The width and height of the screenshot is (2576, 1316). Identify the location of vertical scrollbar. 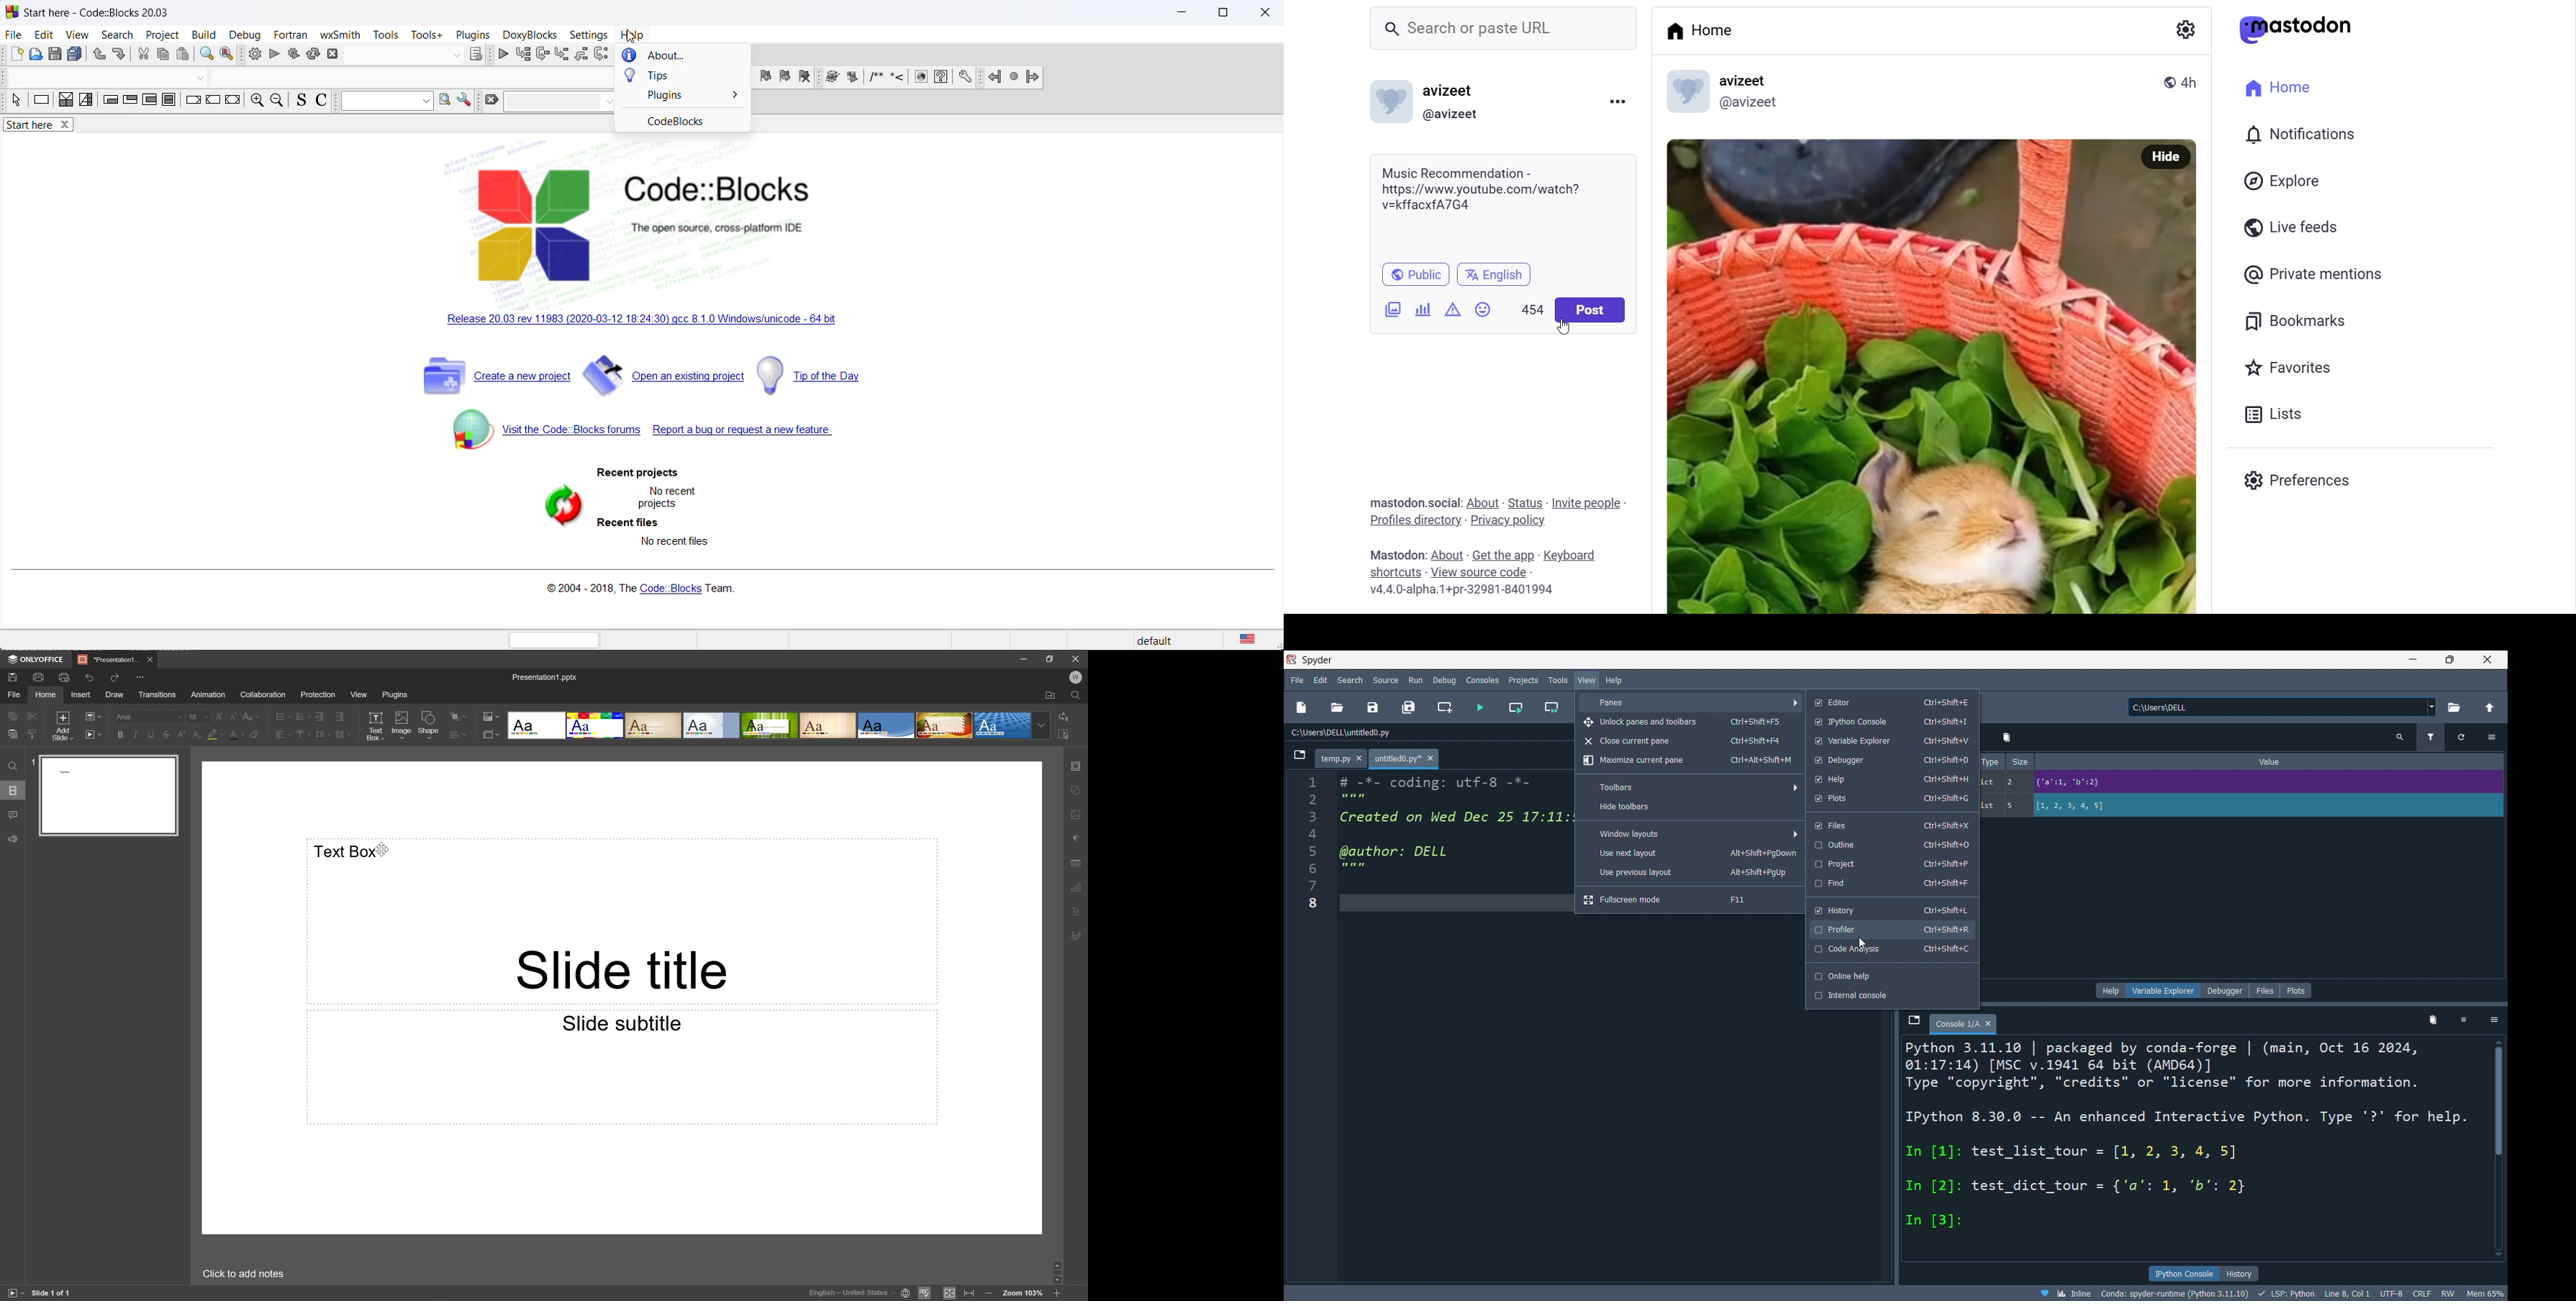
(2497, 1148).